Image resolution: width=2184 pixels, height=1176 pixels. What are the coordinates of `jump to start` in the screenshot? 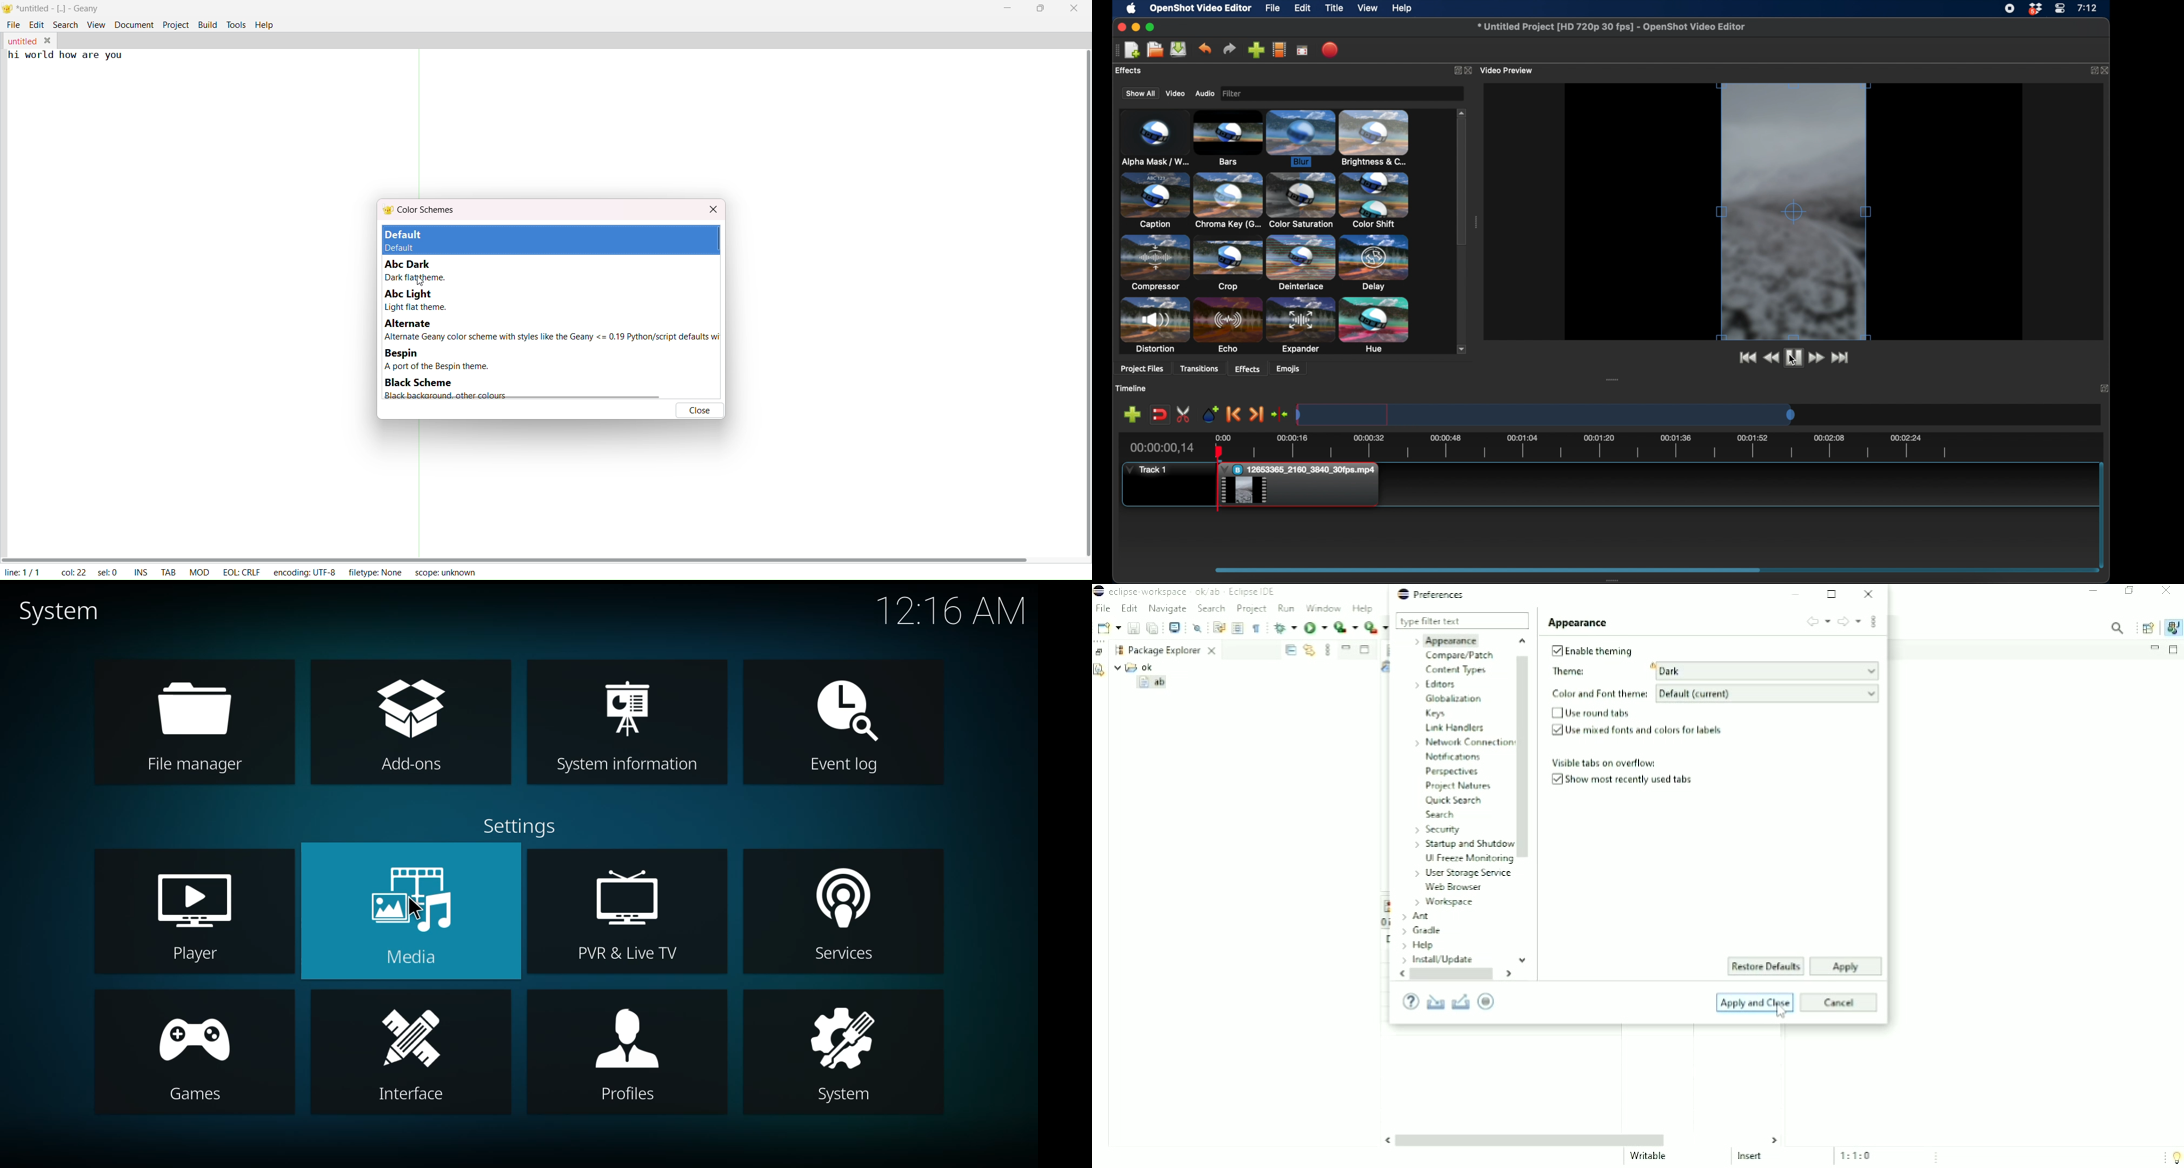 It's located at (1747, 358).